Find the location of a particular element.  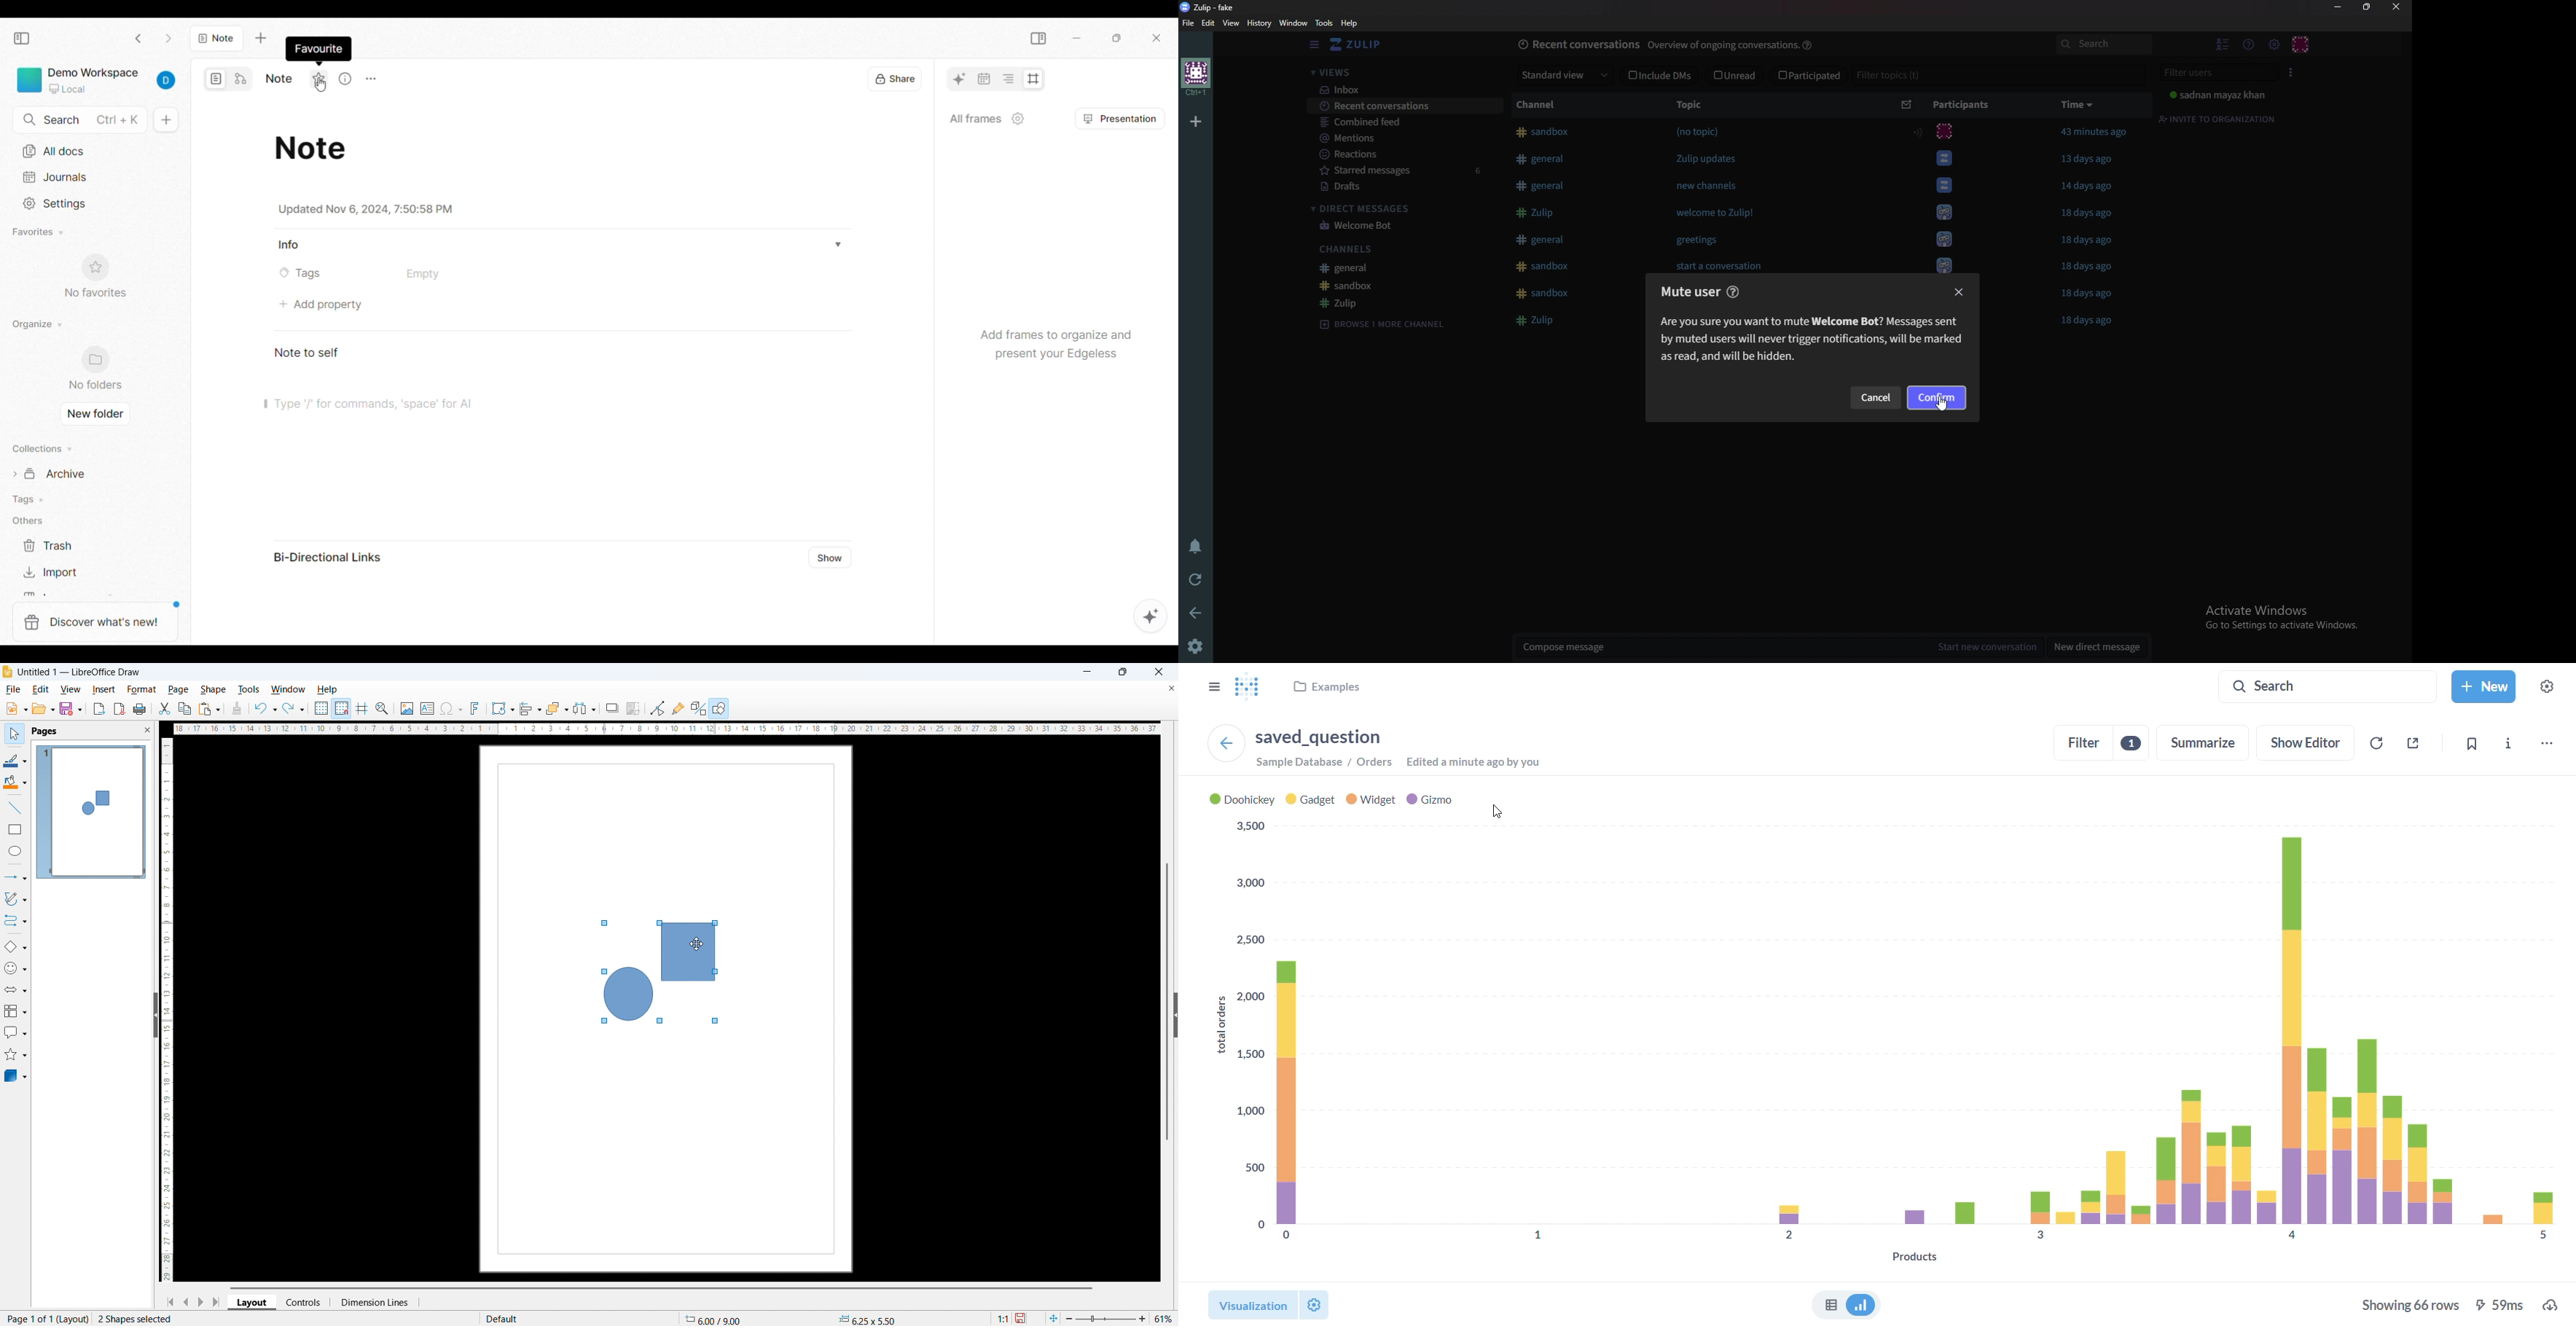

settings is located at coordinates (1194, 646).